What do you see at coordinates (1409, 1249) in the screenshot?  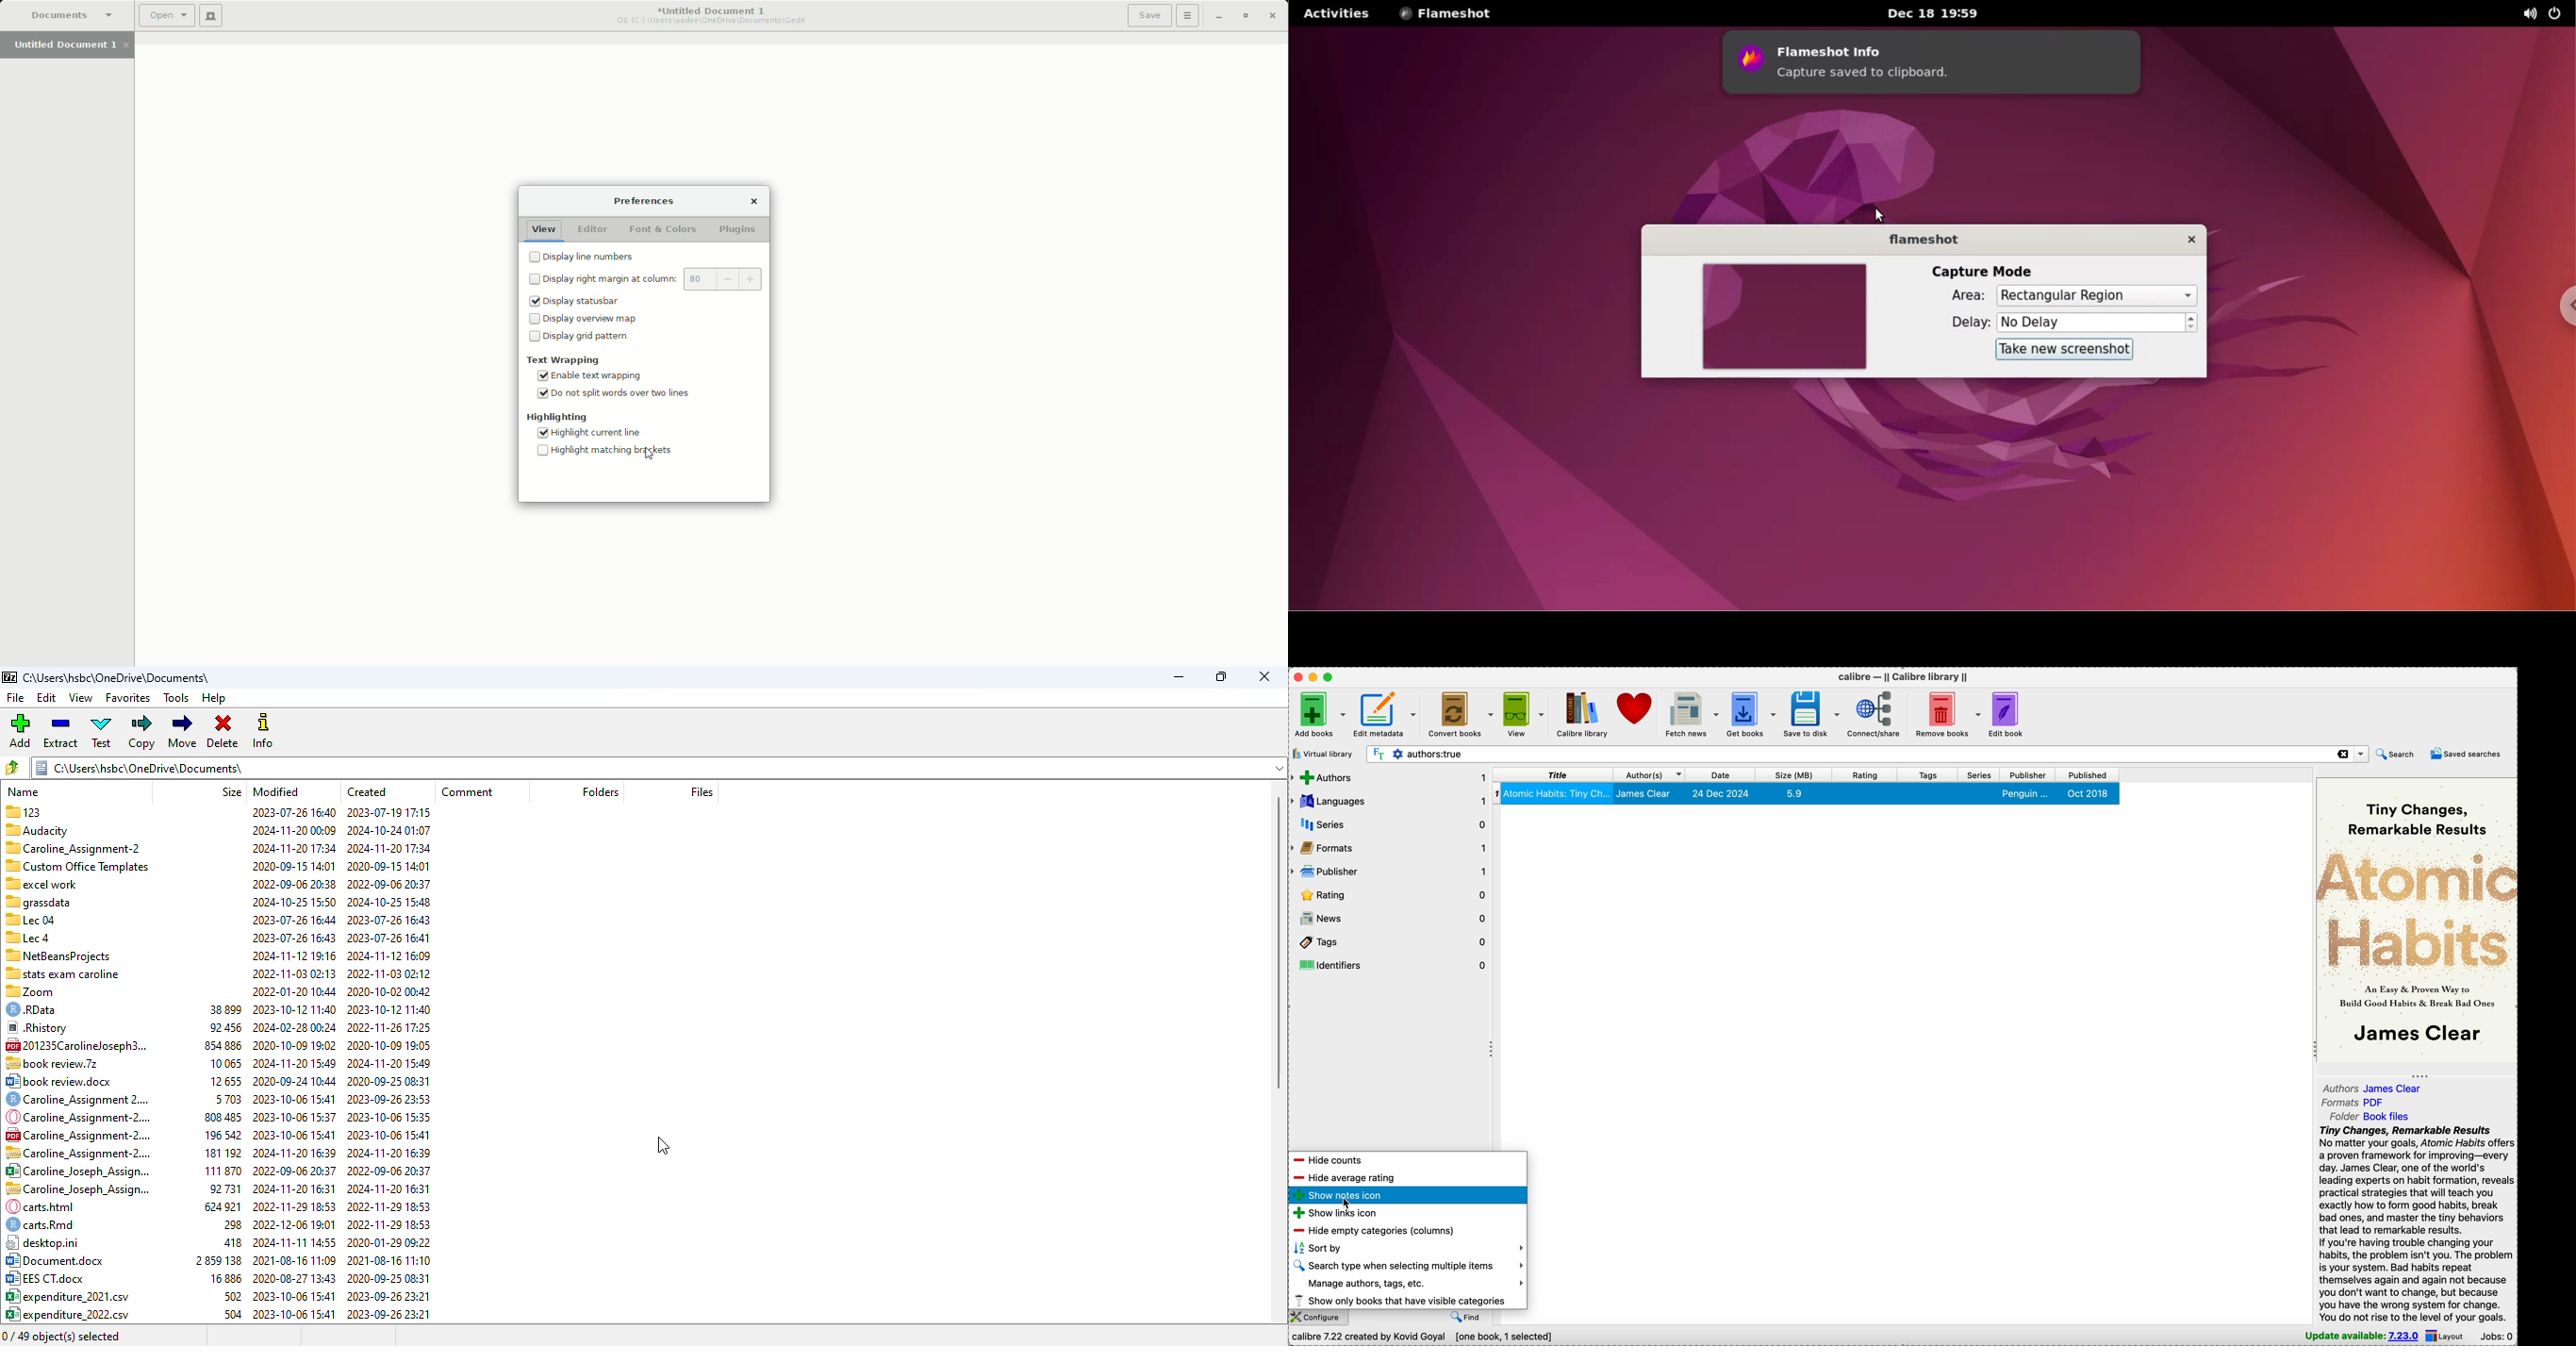 I see `sort by` at bounding box center [1409, 1249].